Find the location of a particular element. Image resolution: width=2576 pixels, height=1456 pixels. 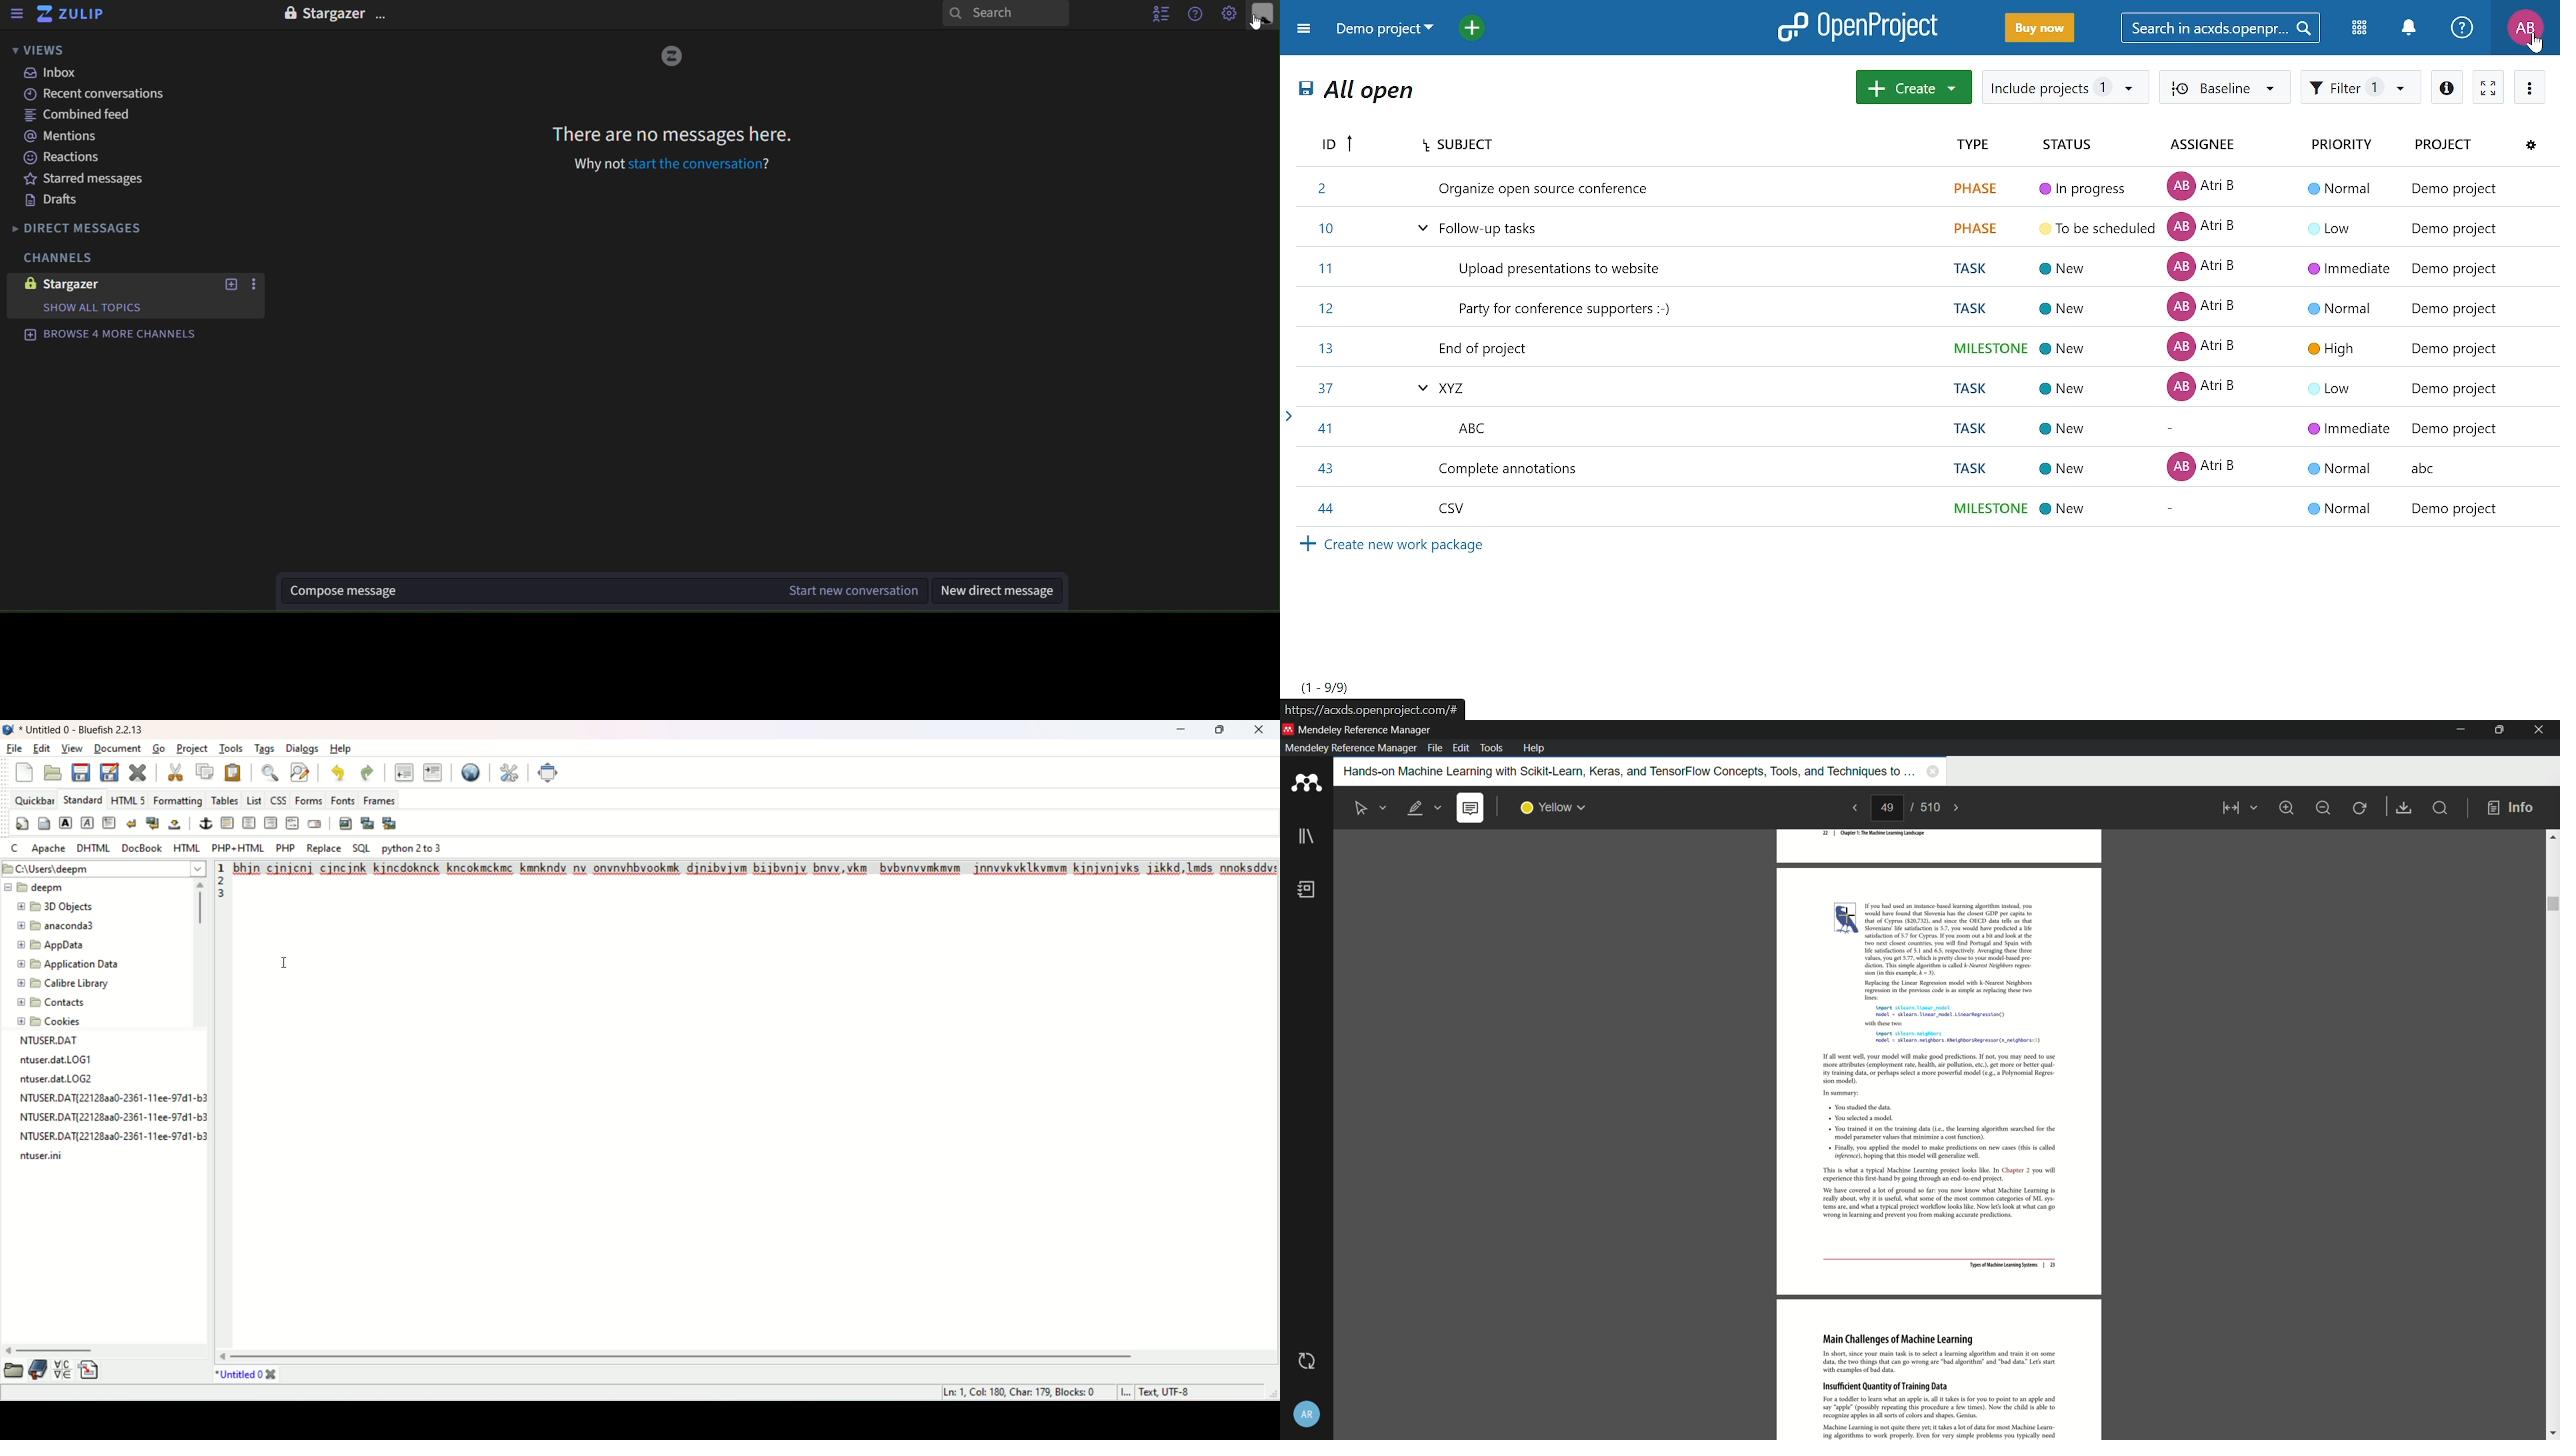

drafts is located at coordinates (56, 200).